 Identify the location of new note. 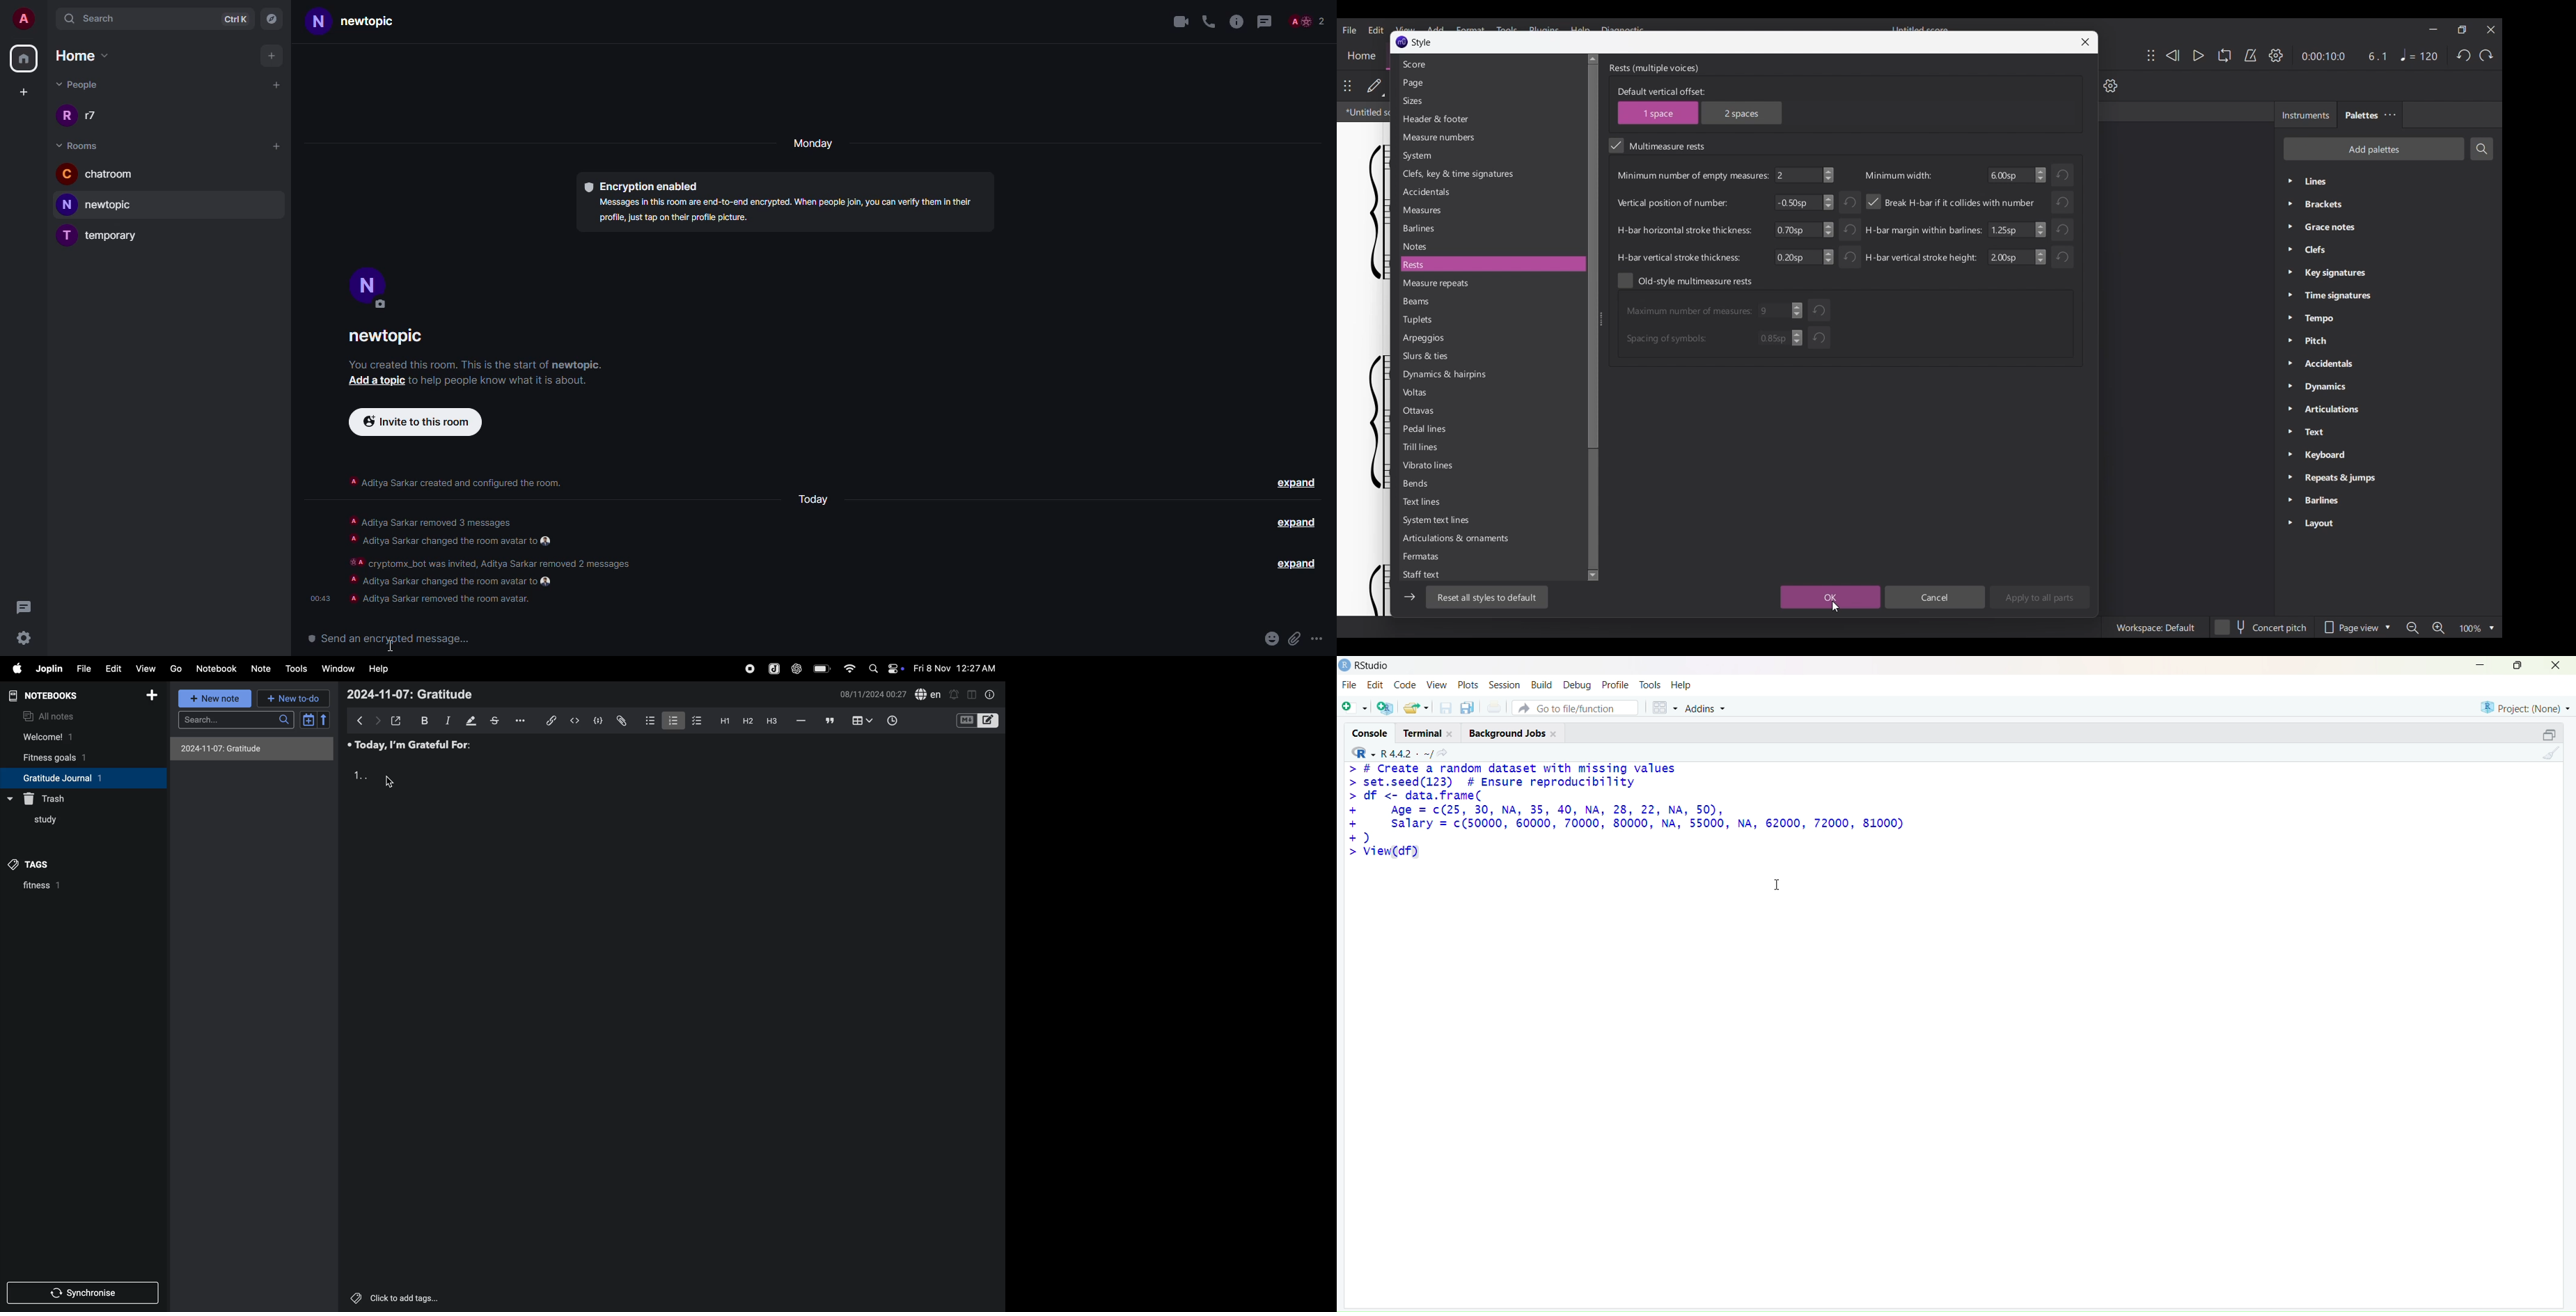
(216, 700).